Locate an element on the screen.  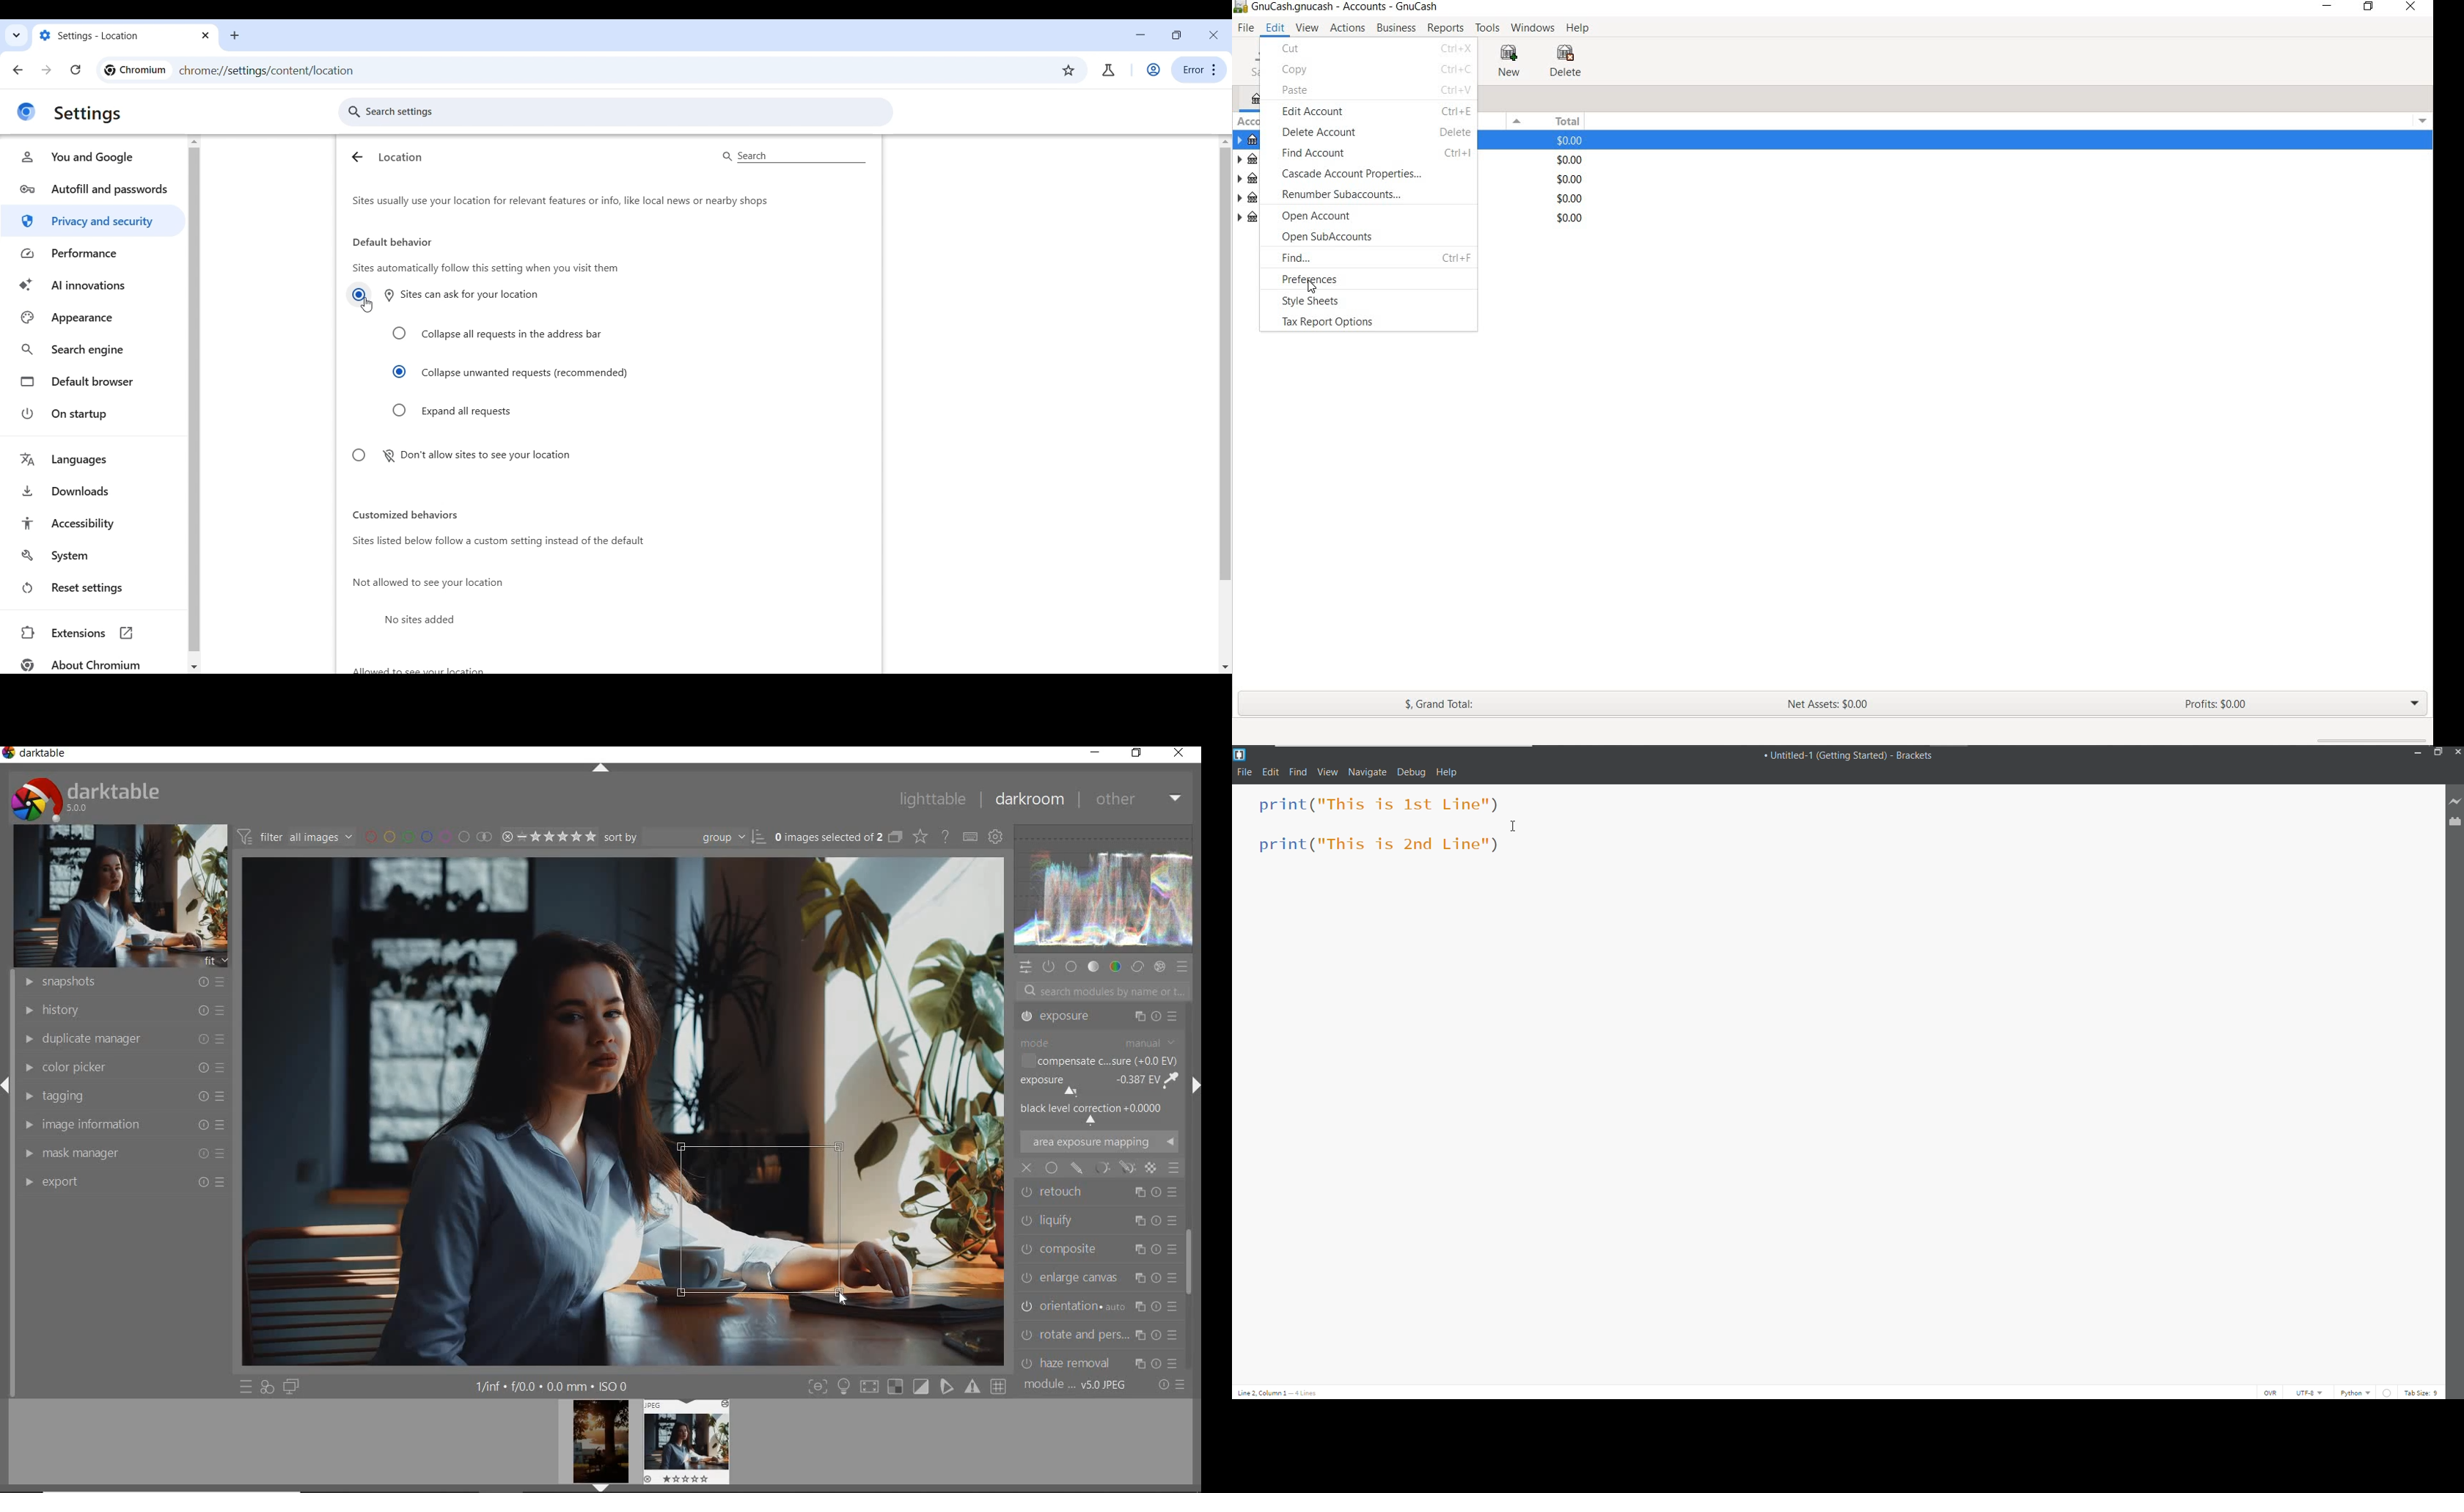
RESET OR PRESET & PREFERANCE is located at coordinates (1170, 1387).